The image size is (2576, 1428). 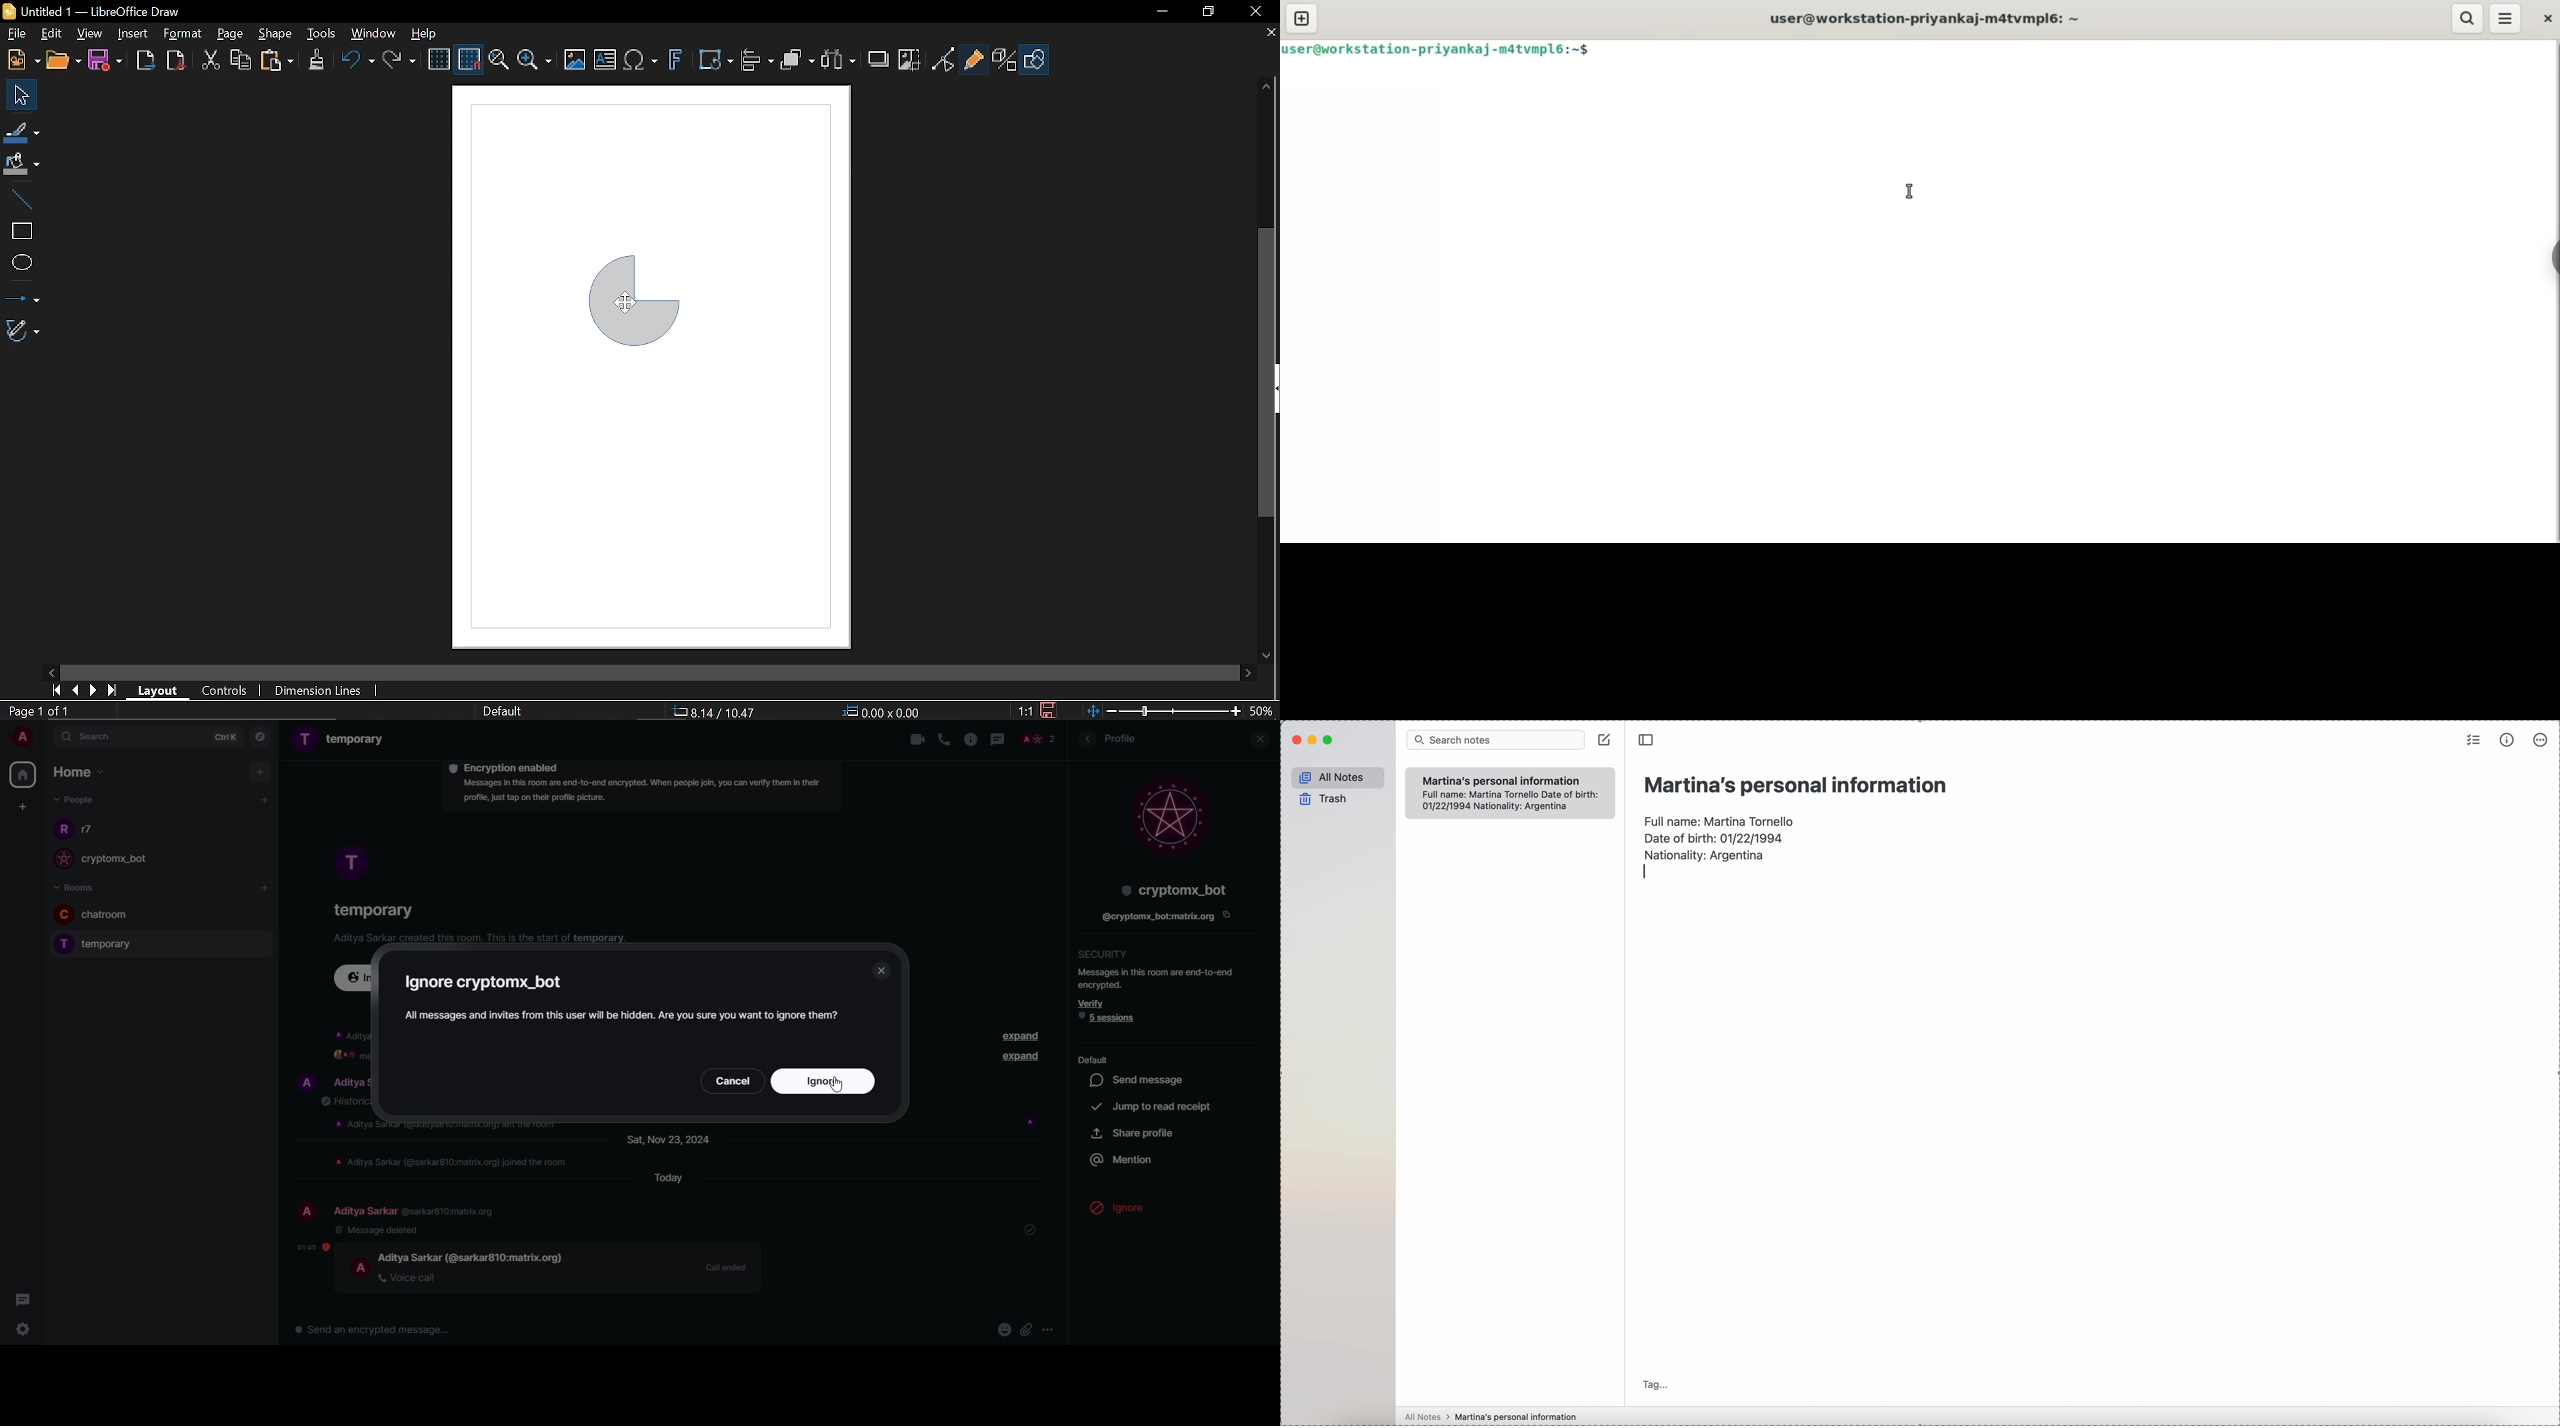 What do you see at coordinates (266, 890) in the screenshot?
I see `add` at bounding box center [266, 890].